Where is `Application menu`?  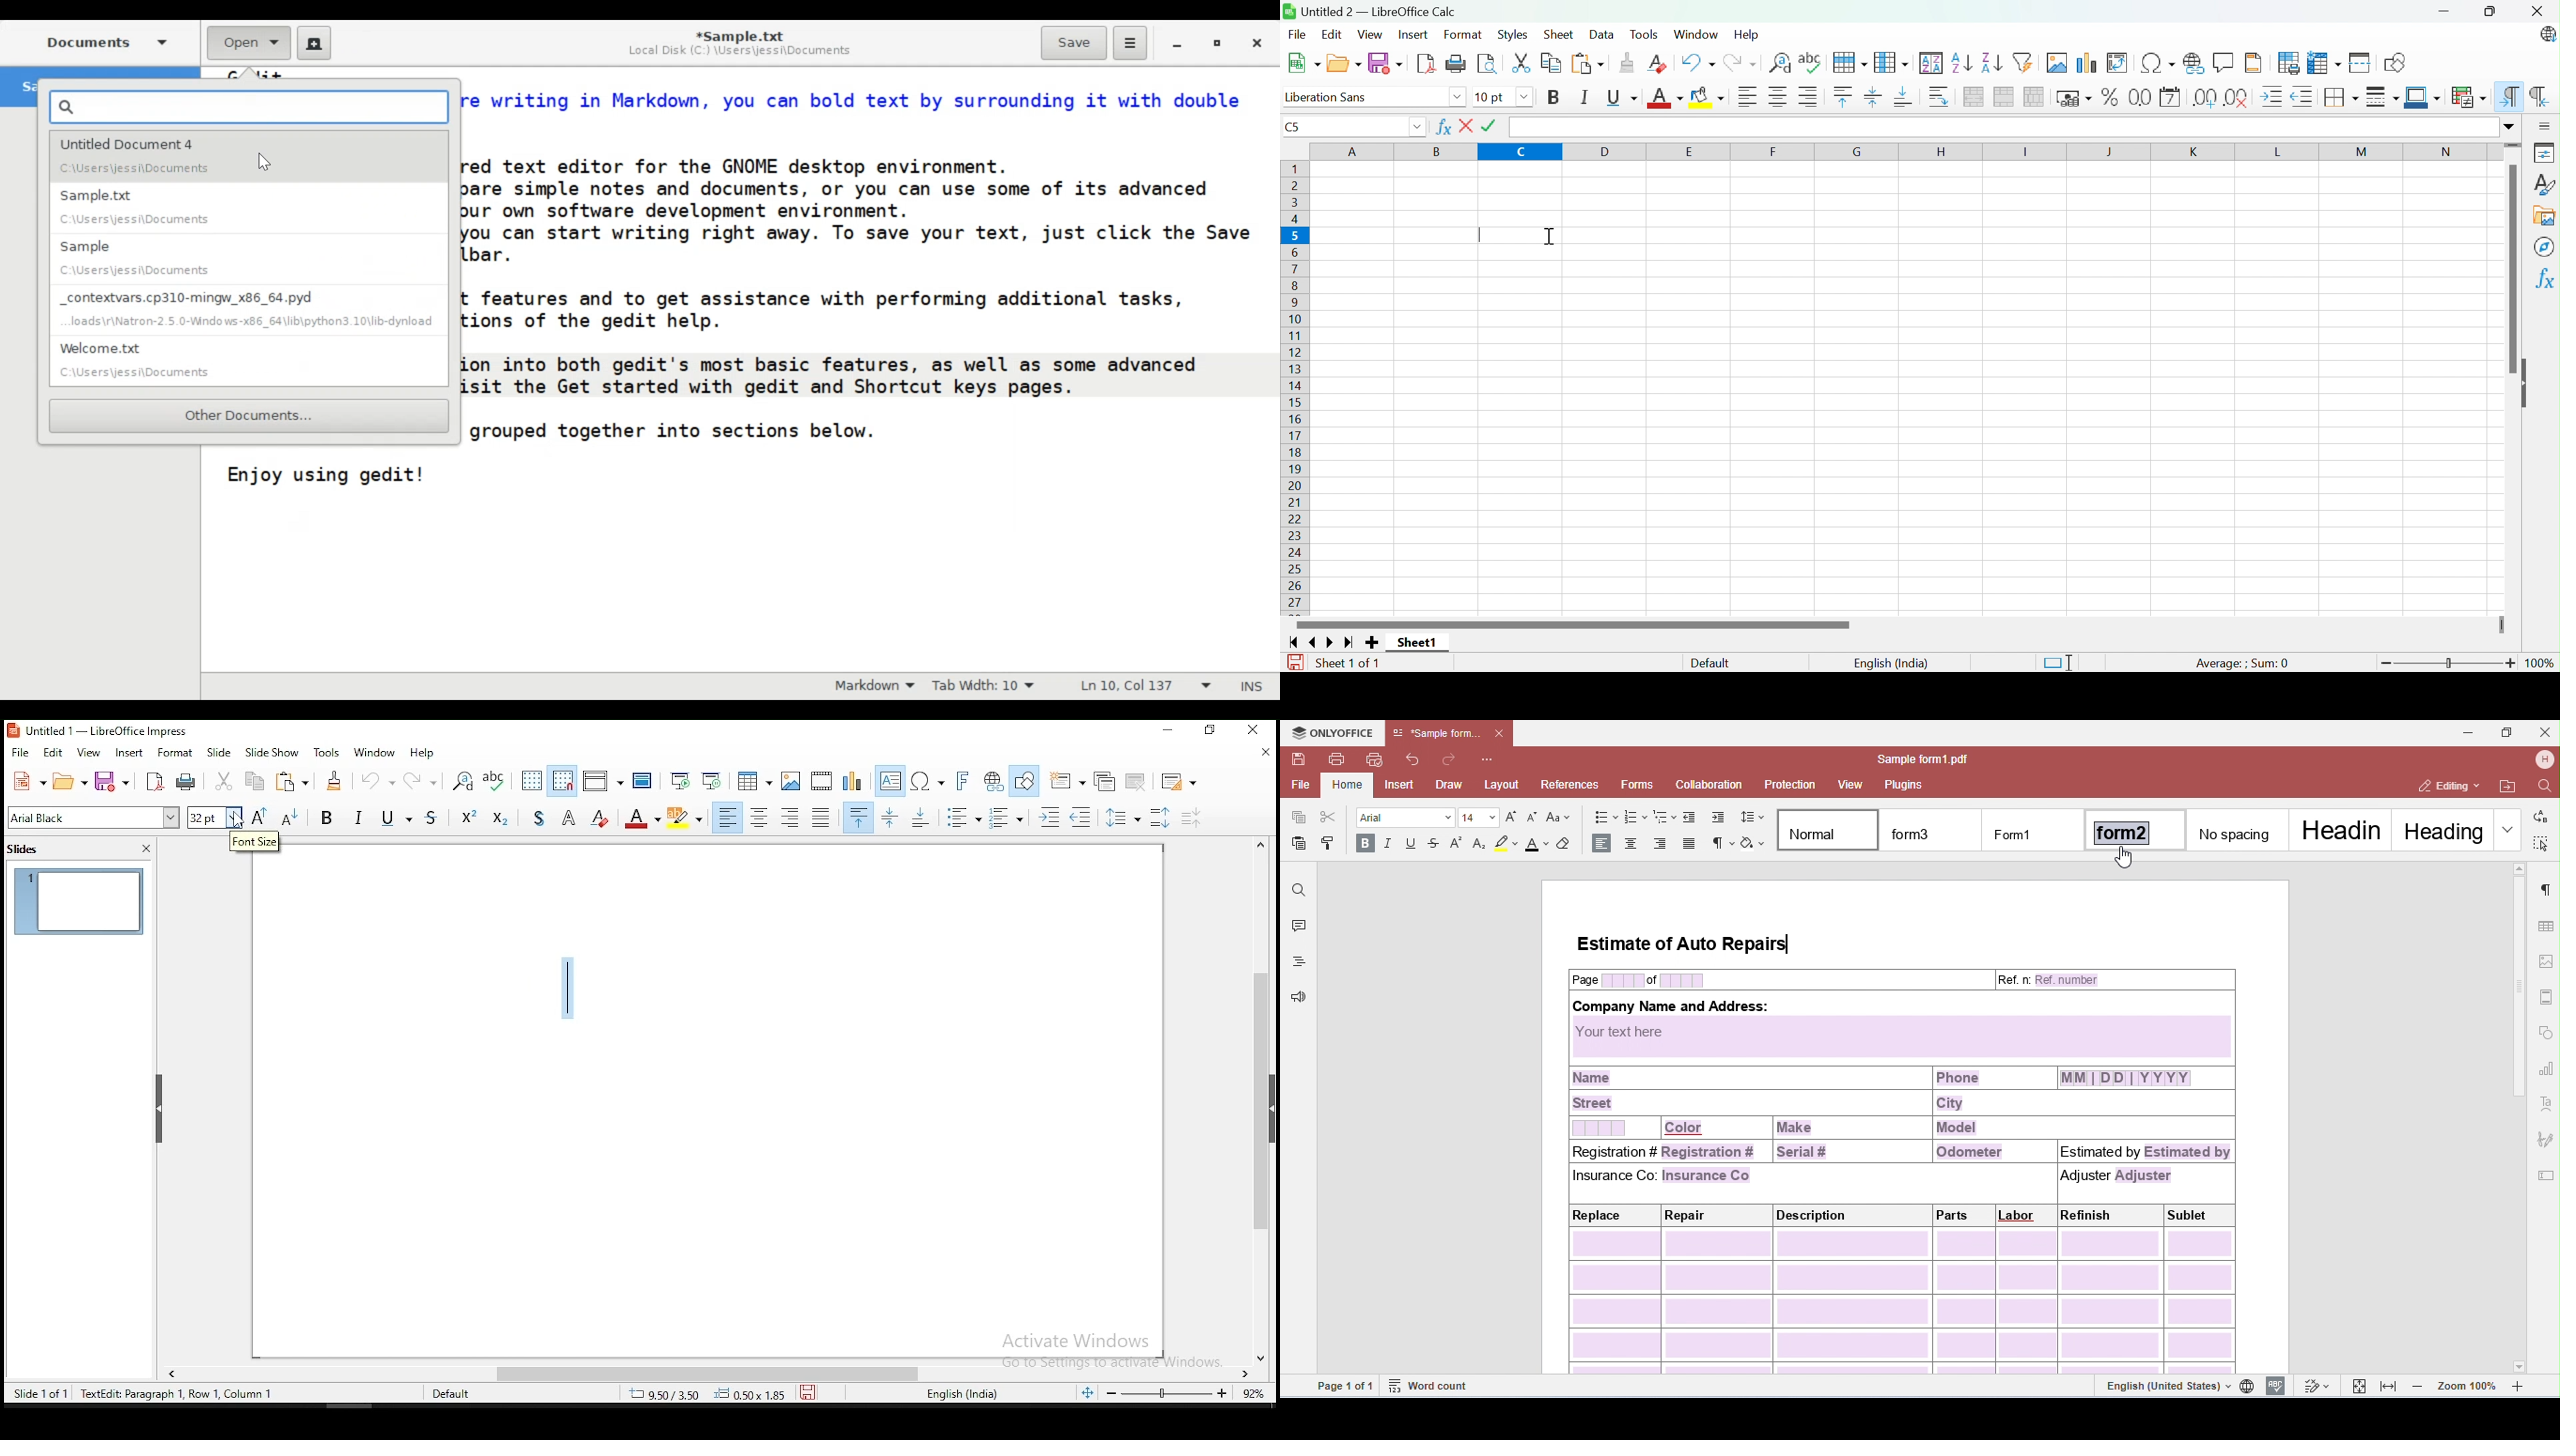
Application menu is located at coordinates (1130, 43).